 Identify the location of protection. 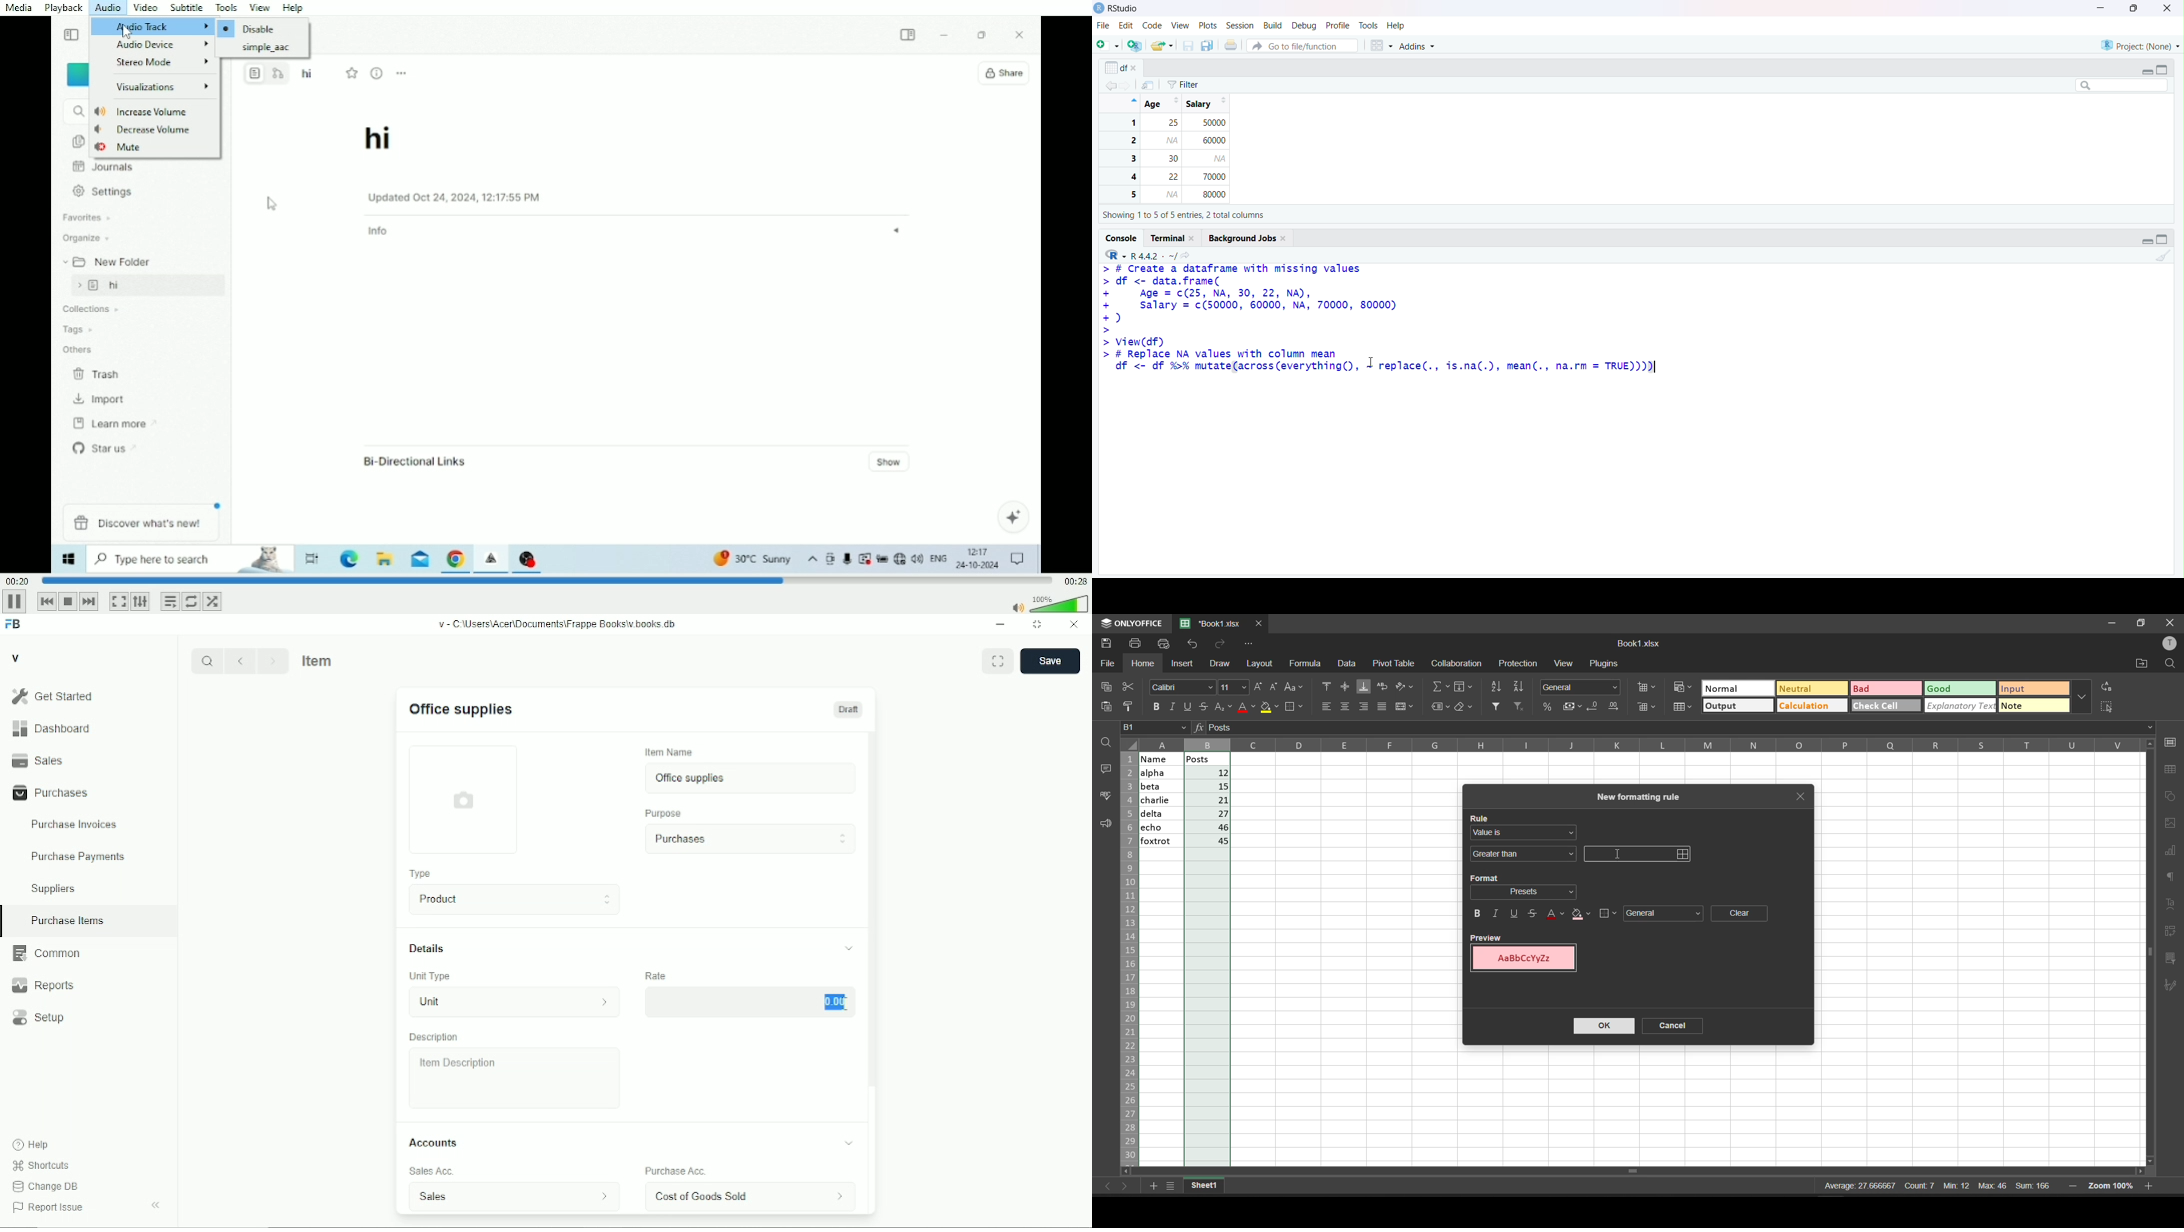
(1519, 663).